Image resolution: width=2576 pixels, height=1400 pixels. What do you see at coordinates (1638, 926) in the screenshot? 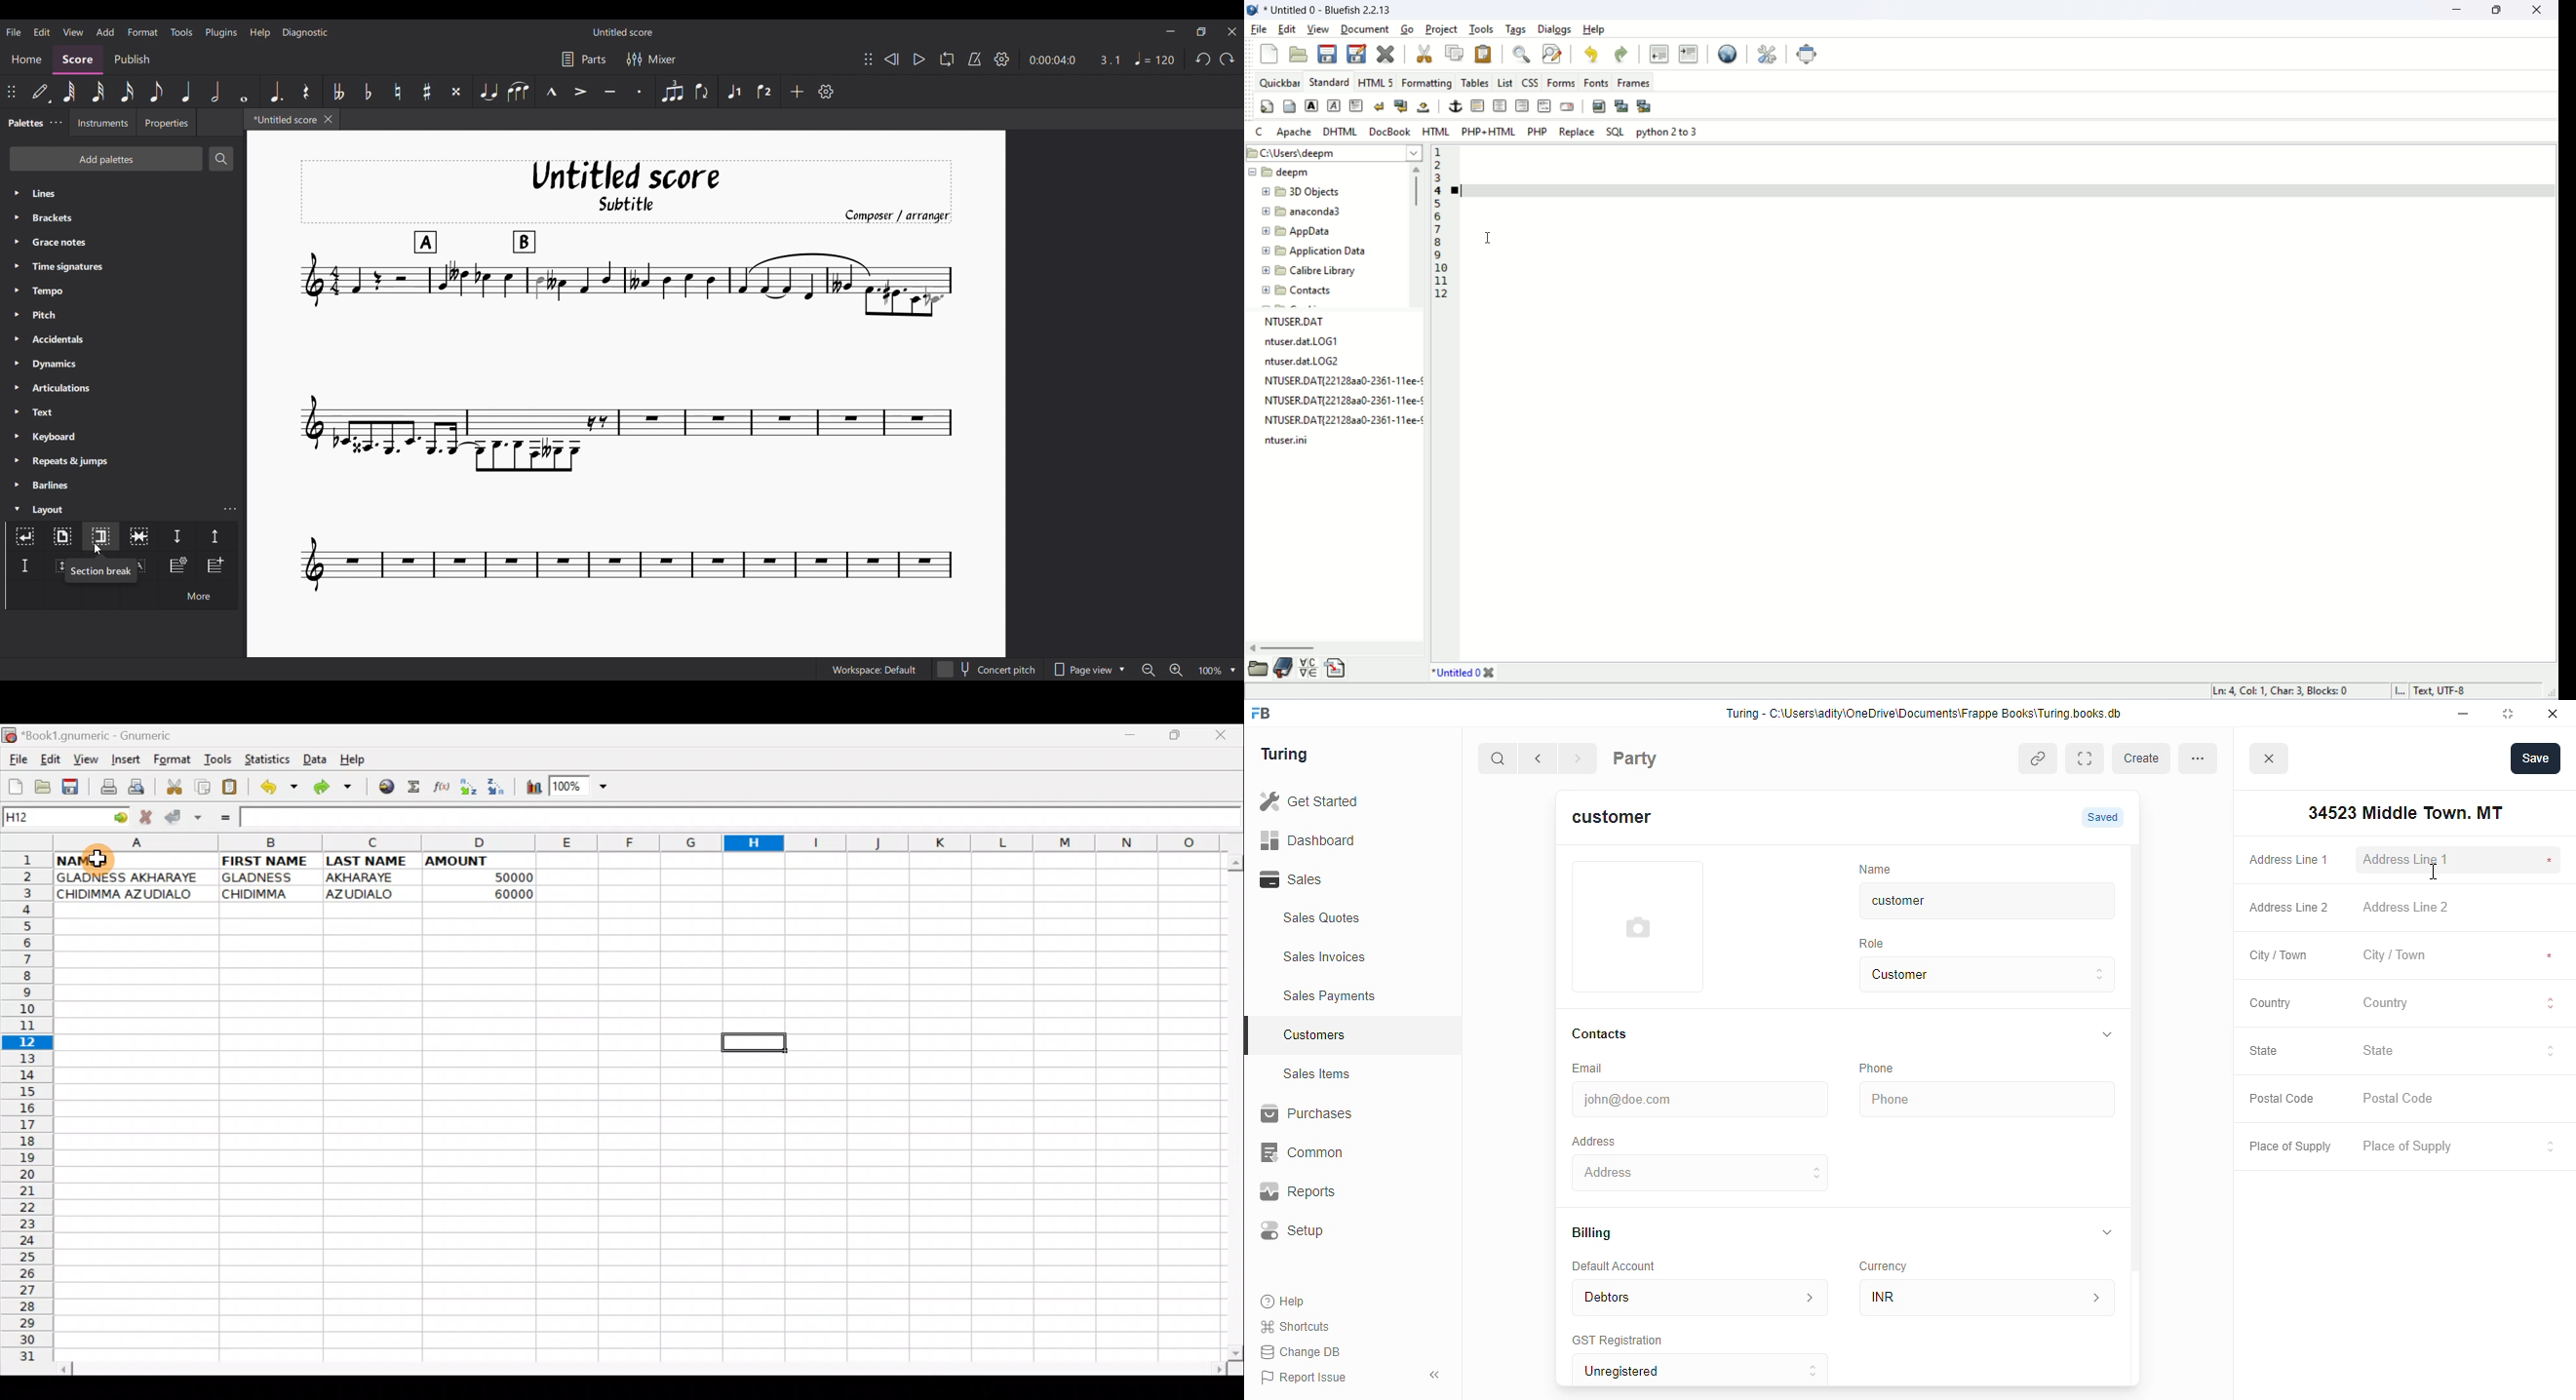
I see `add profile photo` at bounding box center [1638, 926].